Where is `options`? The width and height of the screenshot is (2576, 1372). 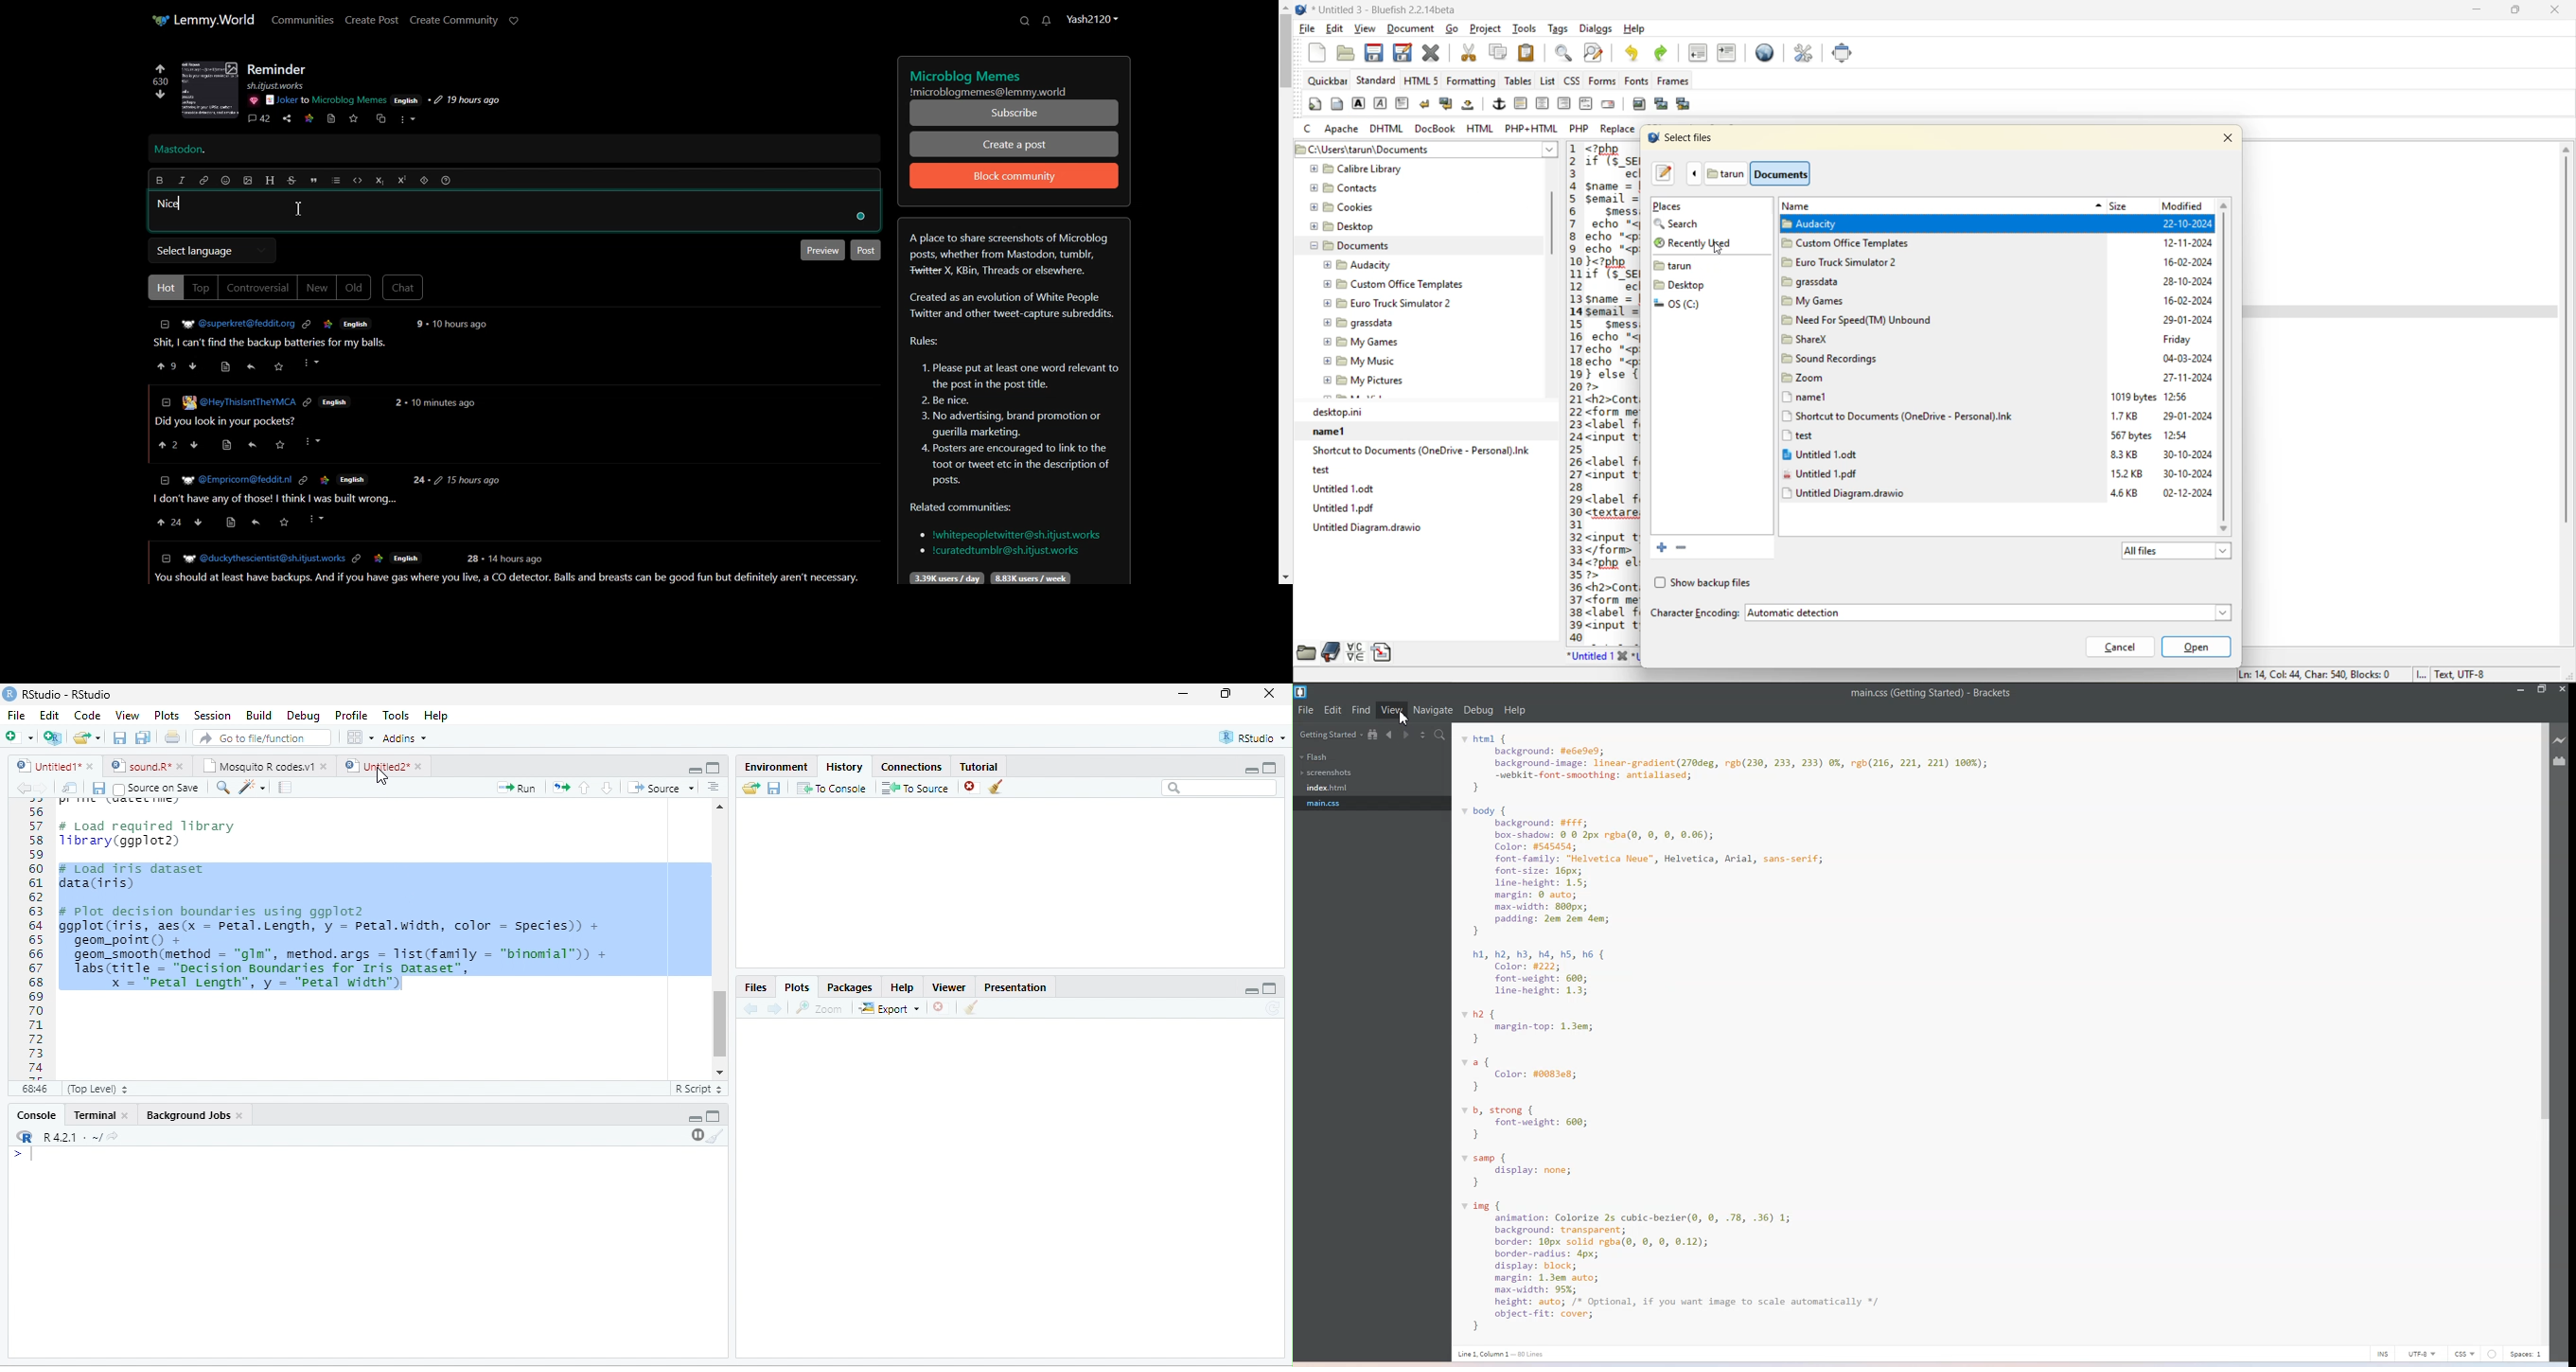
options is located at coordinates (714, 787).